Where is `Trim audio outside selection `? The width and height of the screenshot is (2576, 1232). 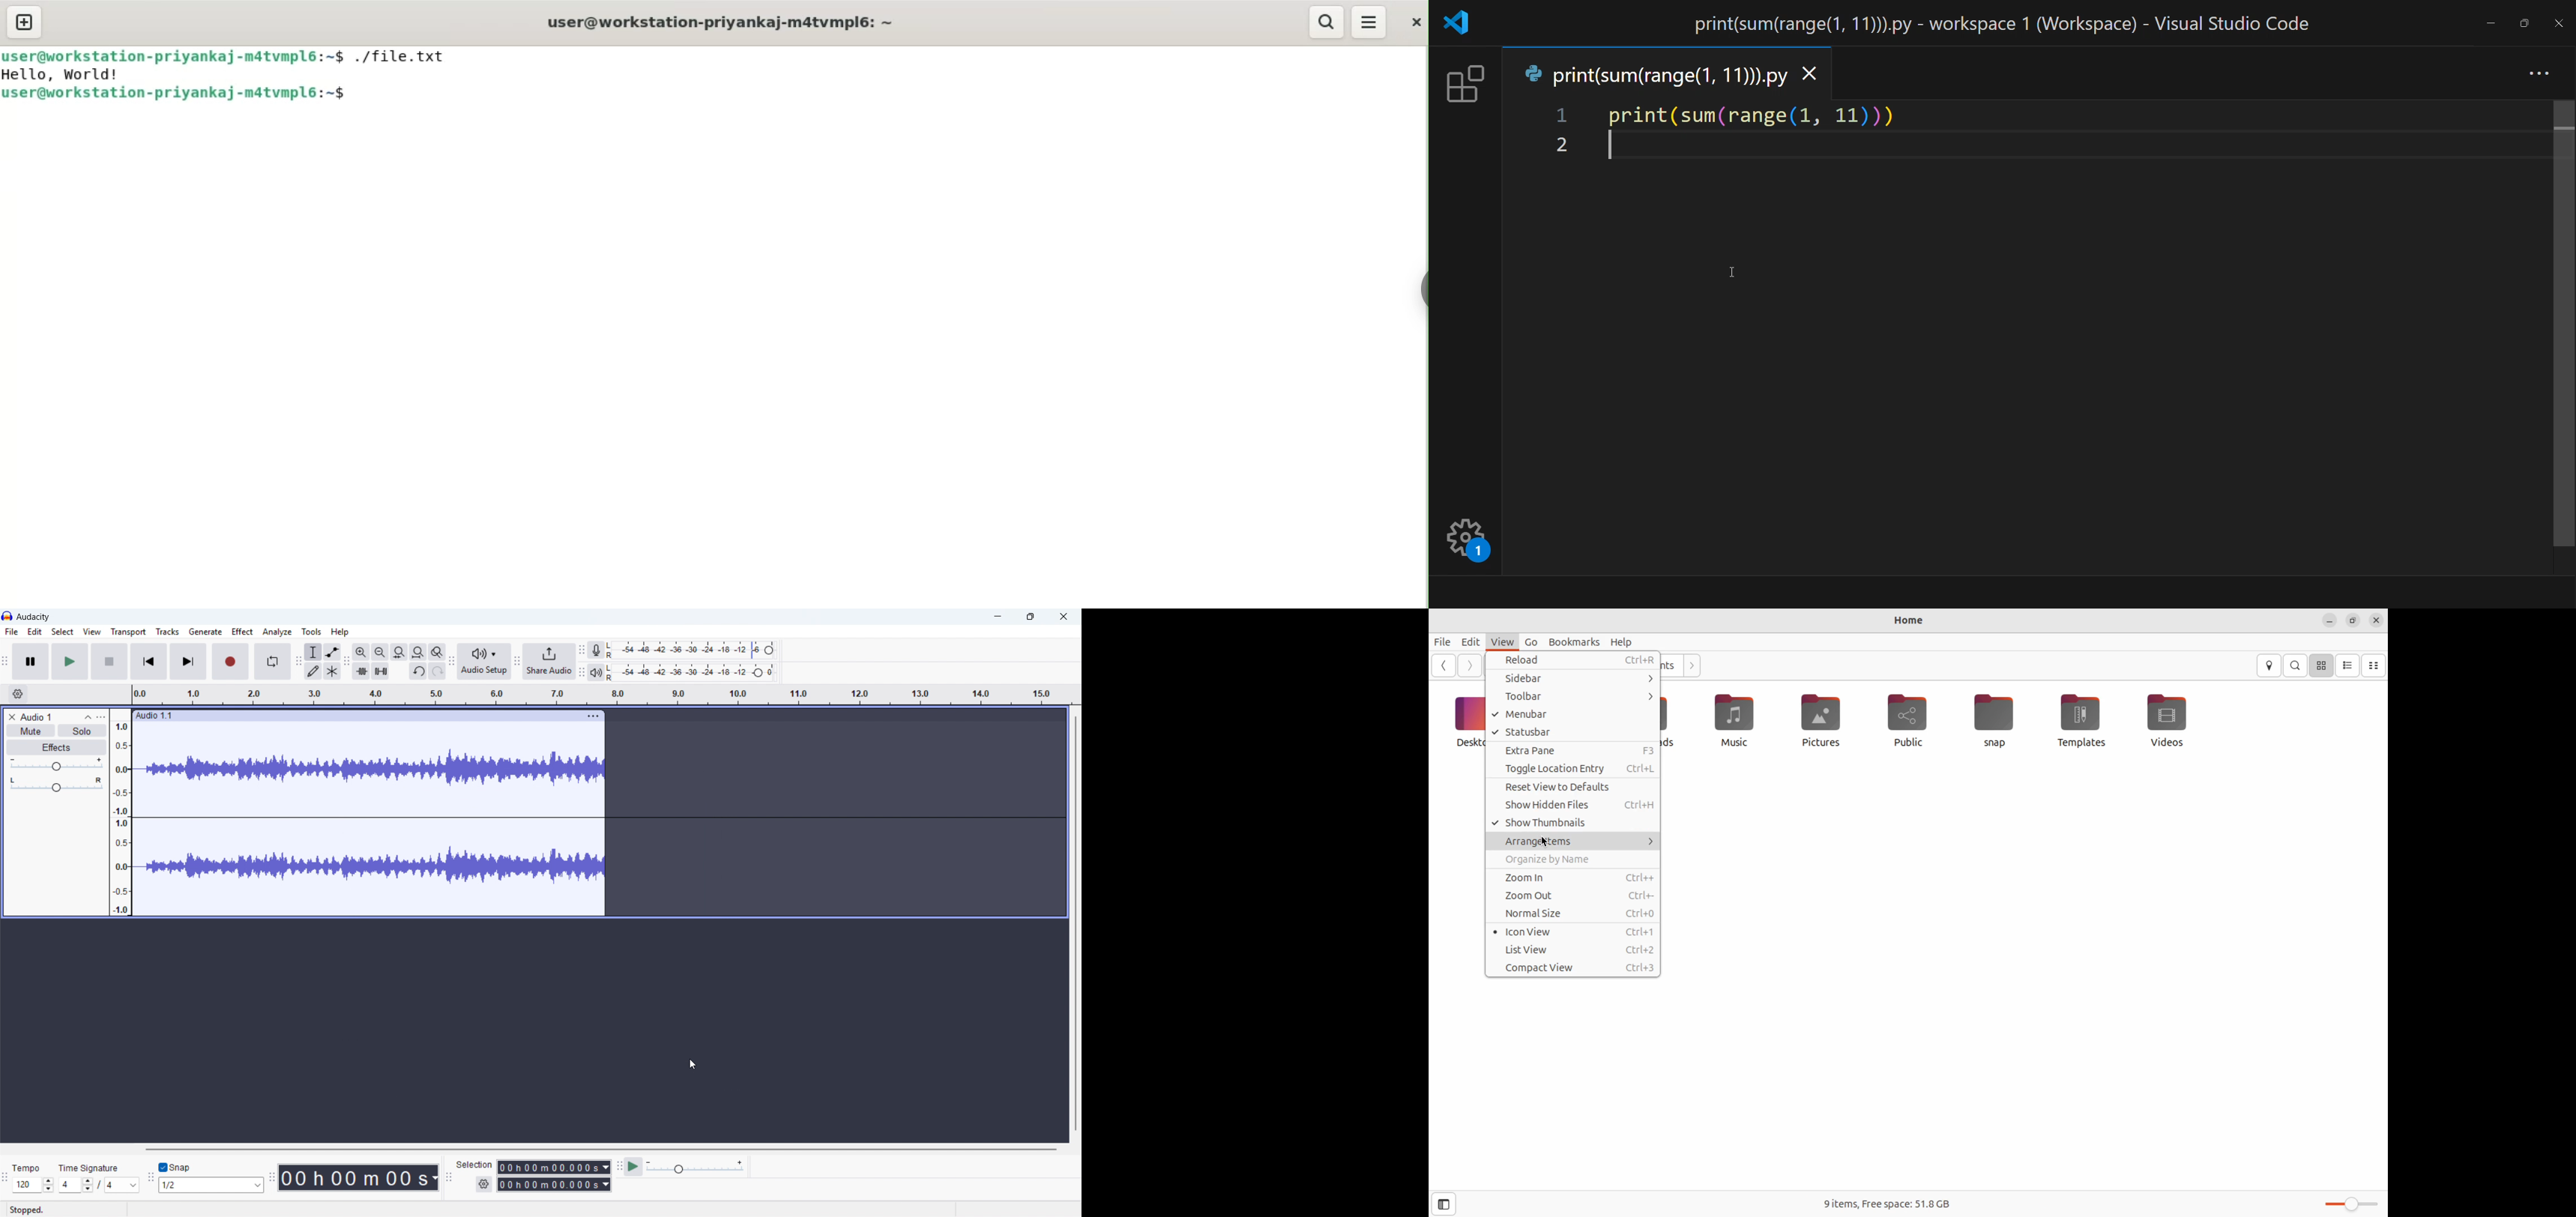
Trim audio outside selection  is located at coordinates (361, 671).